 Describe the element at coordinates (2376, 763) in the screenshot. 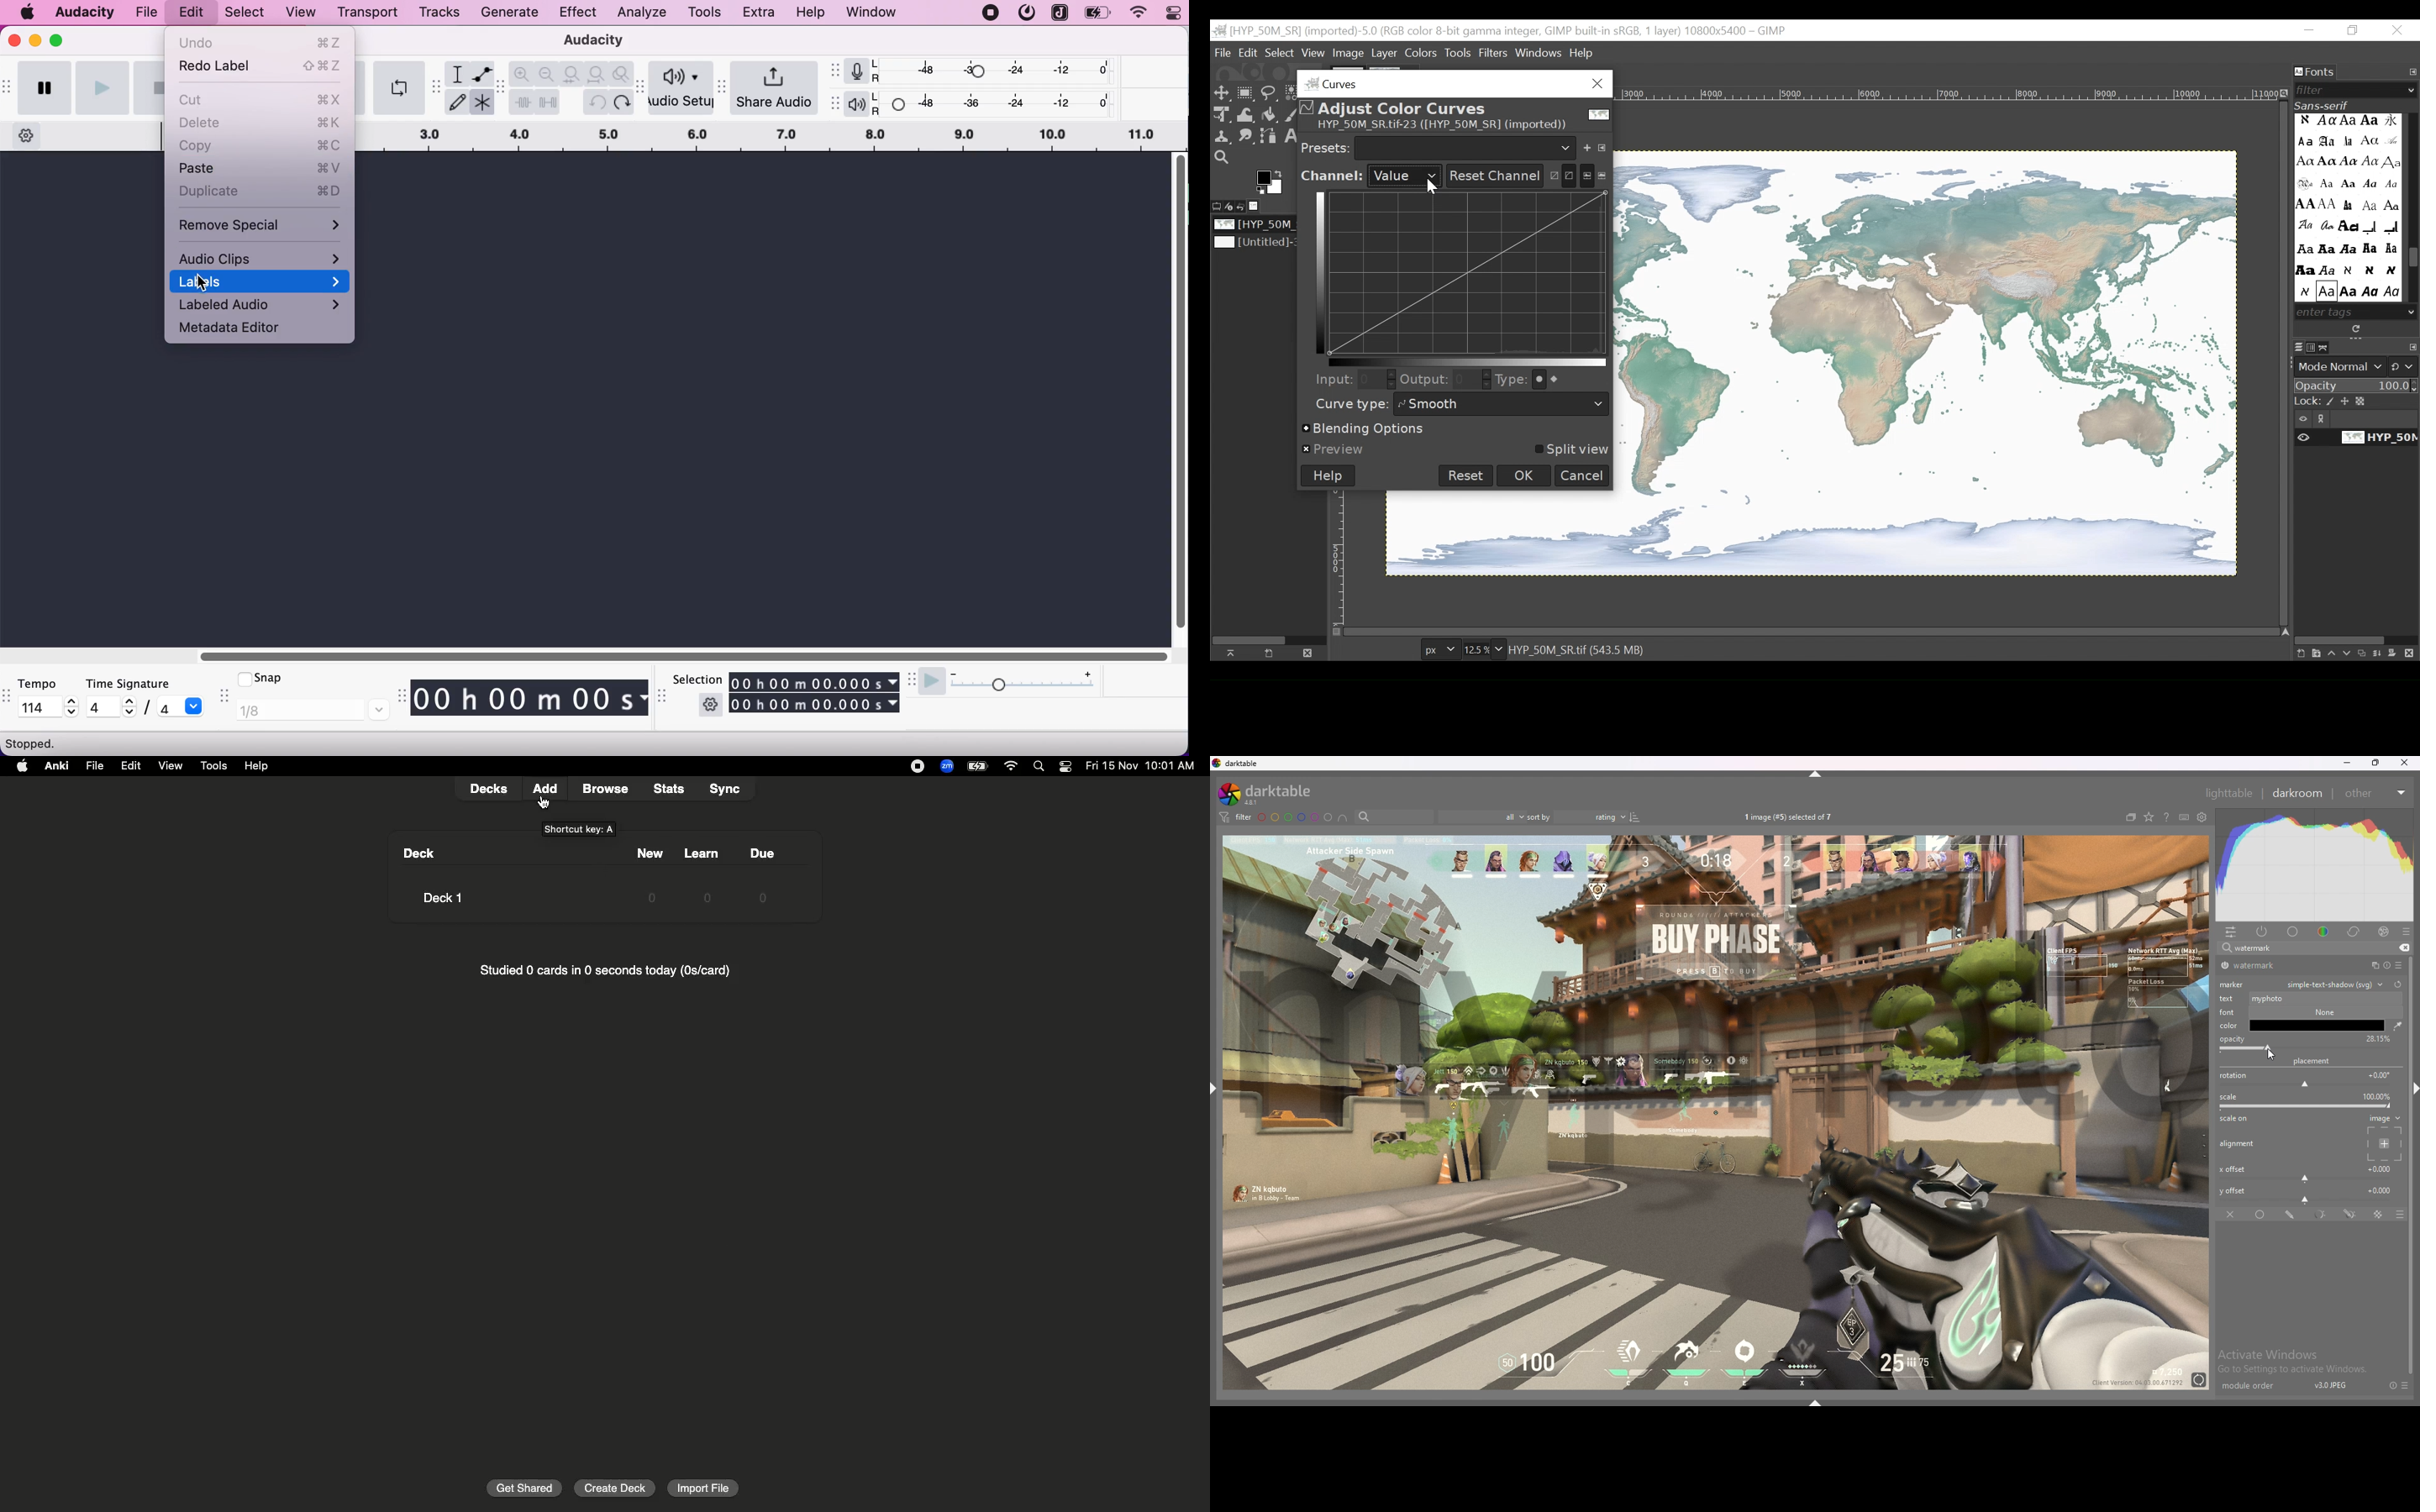

I see `resize` at that location.